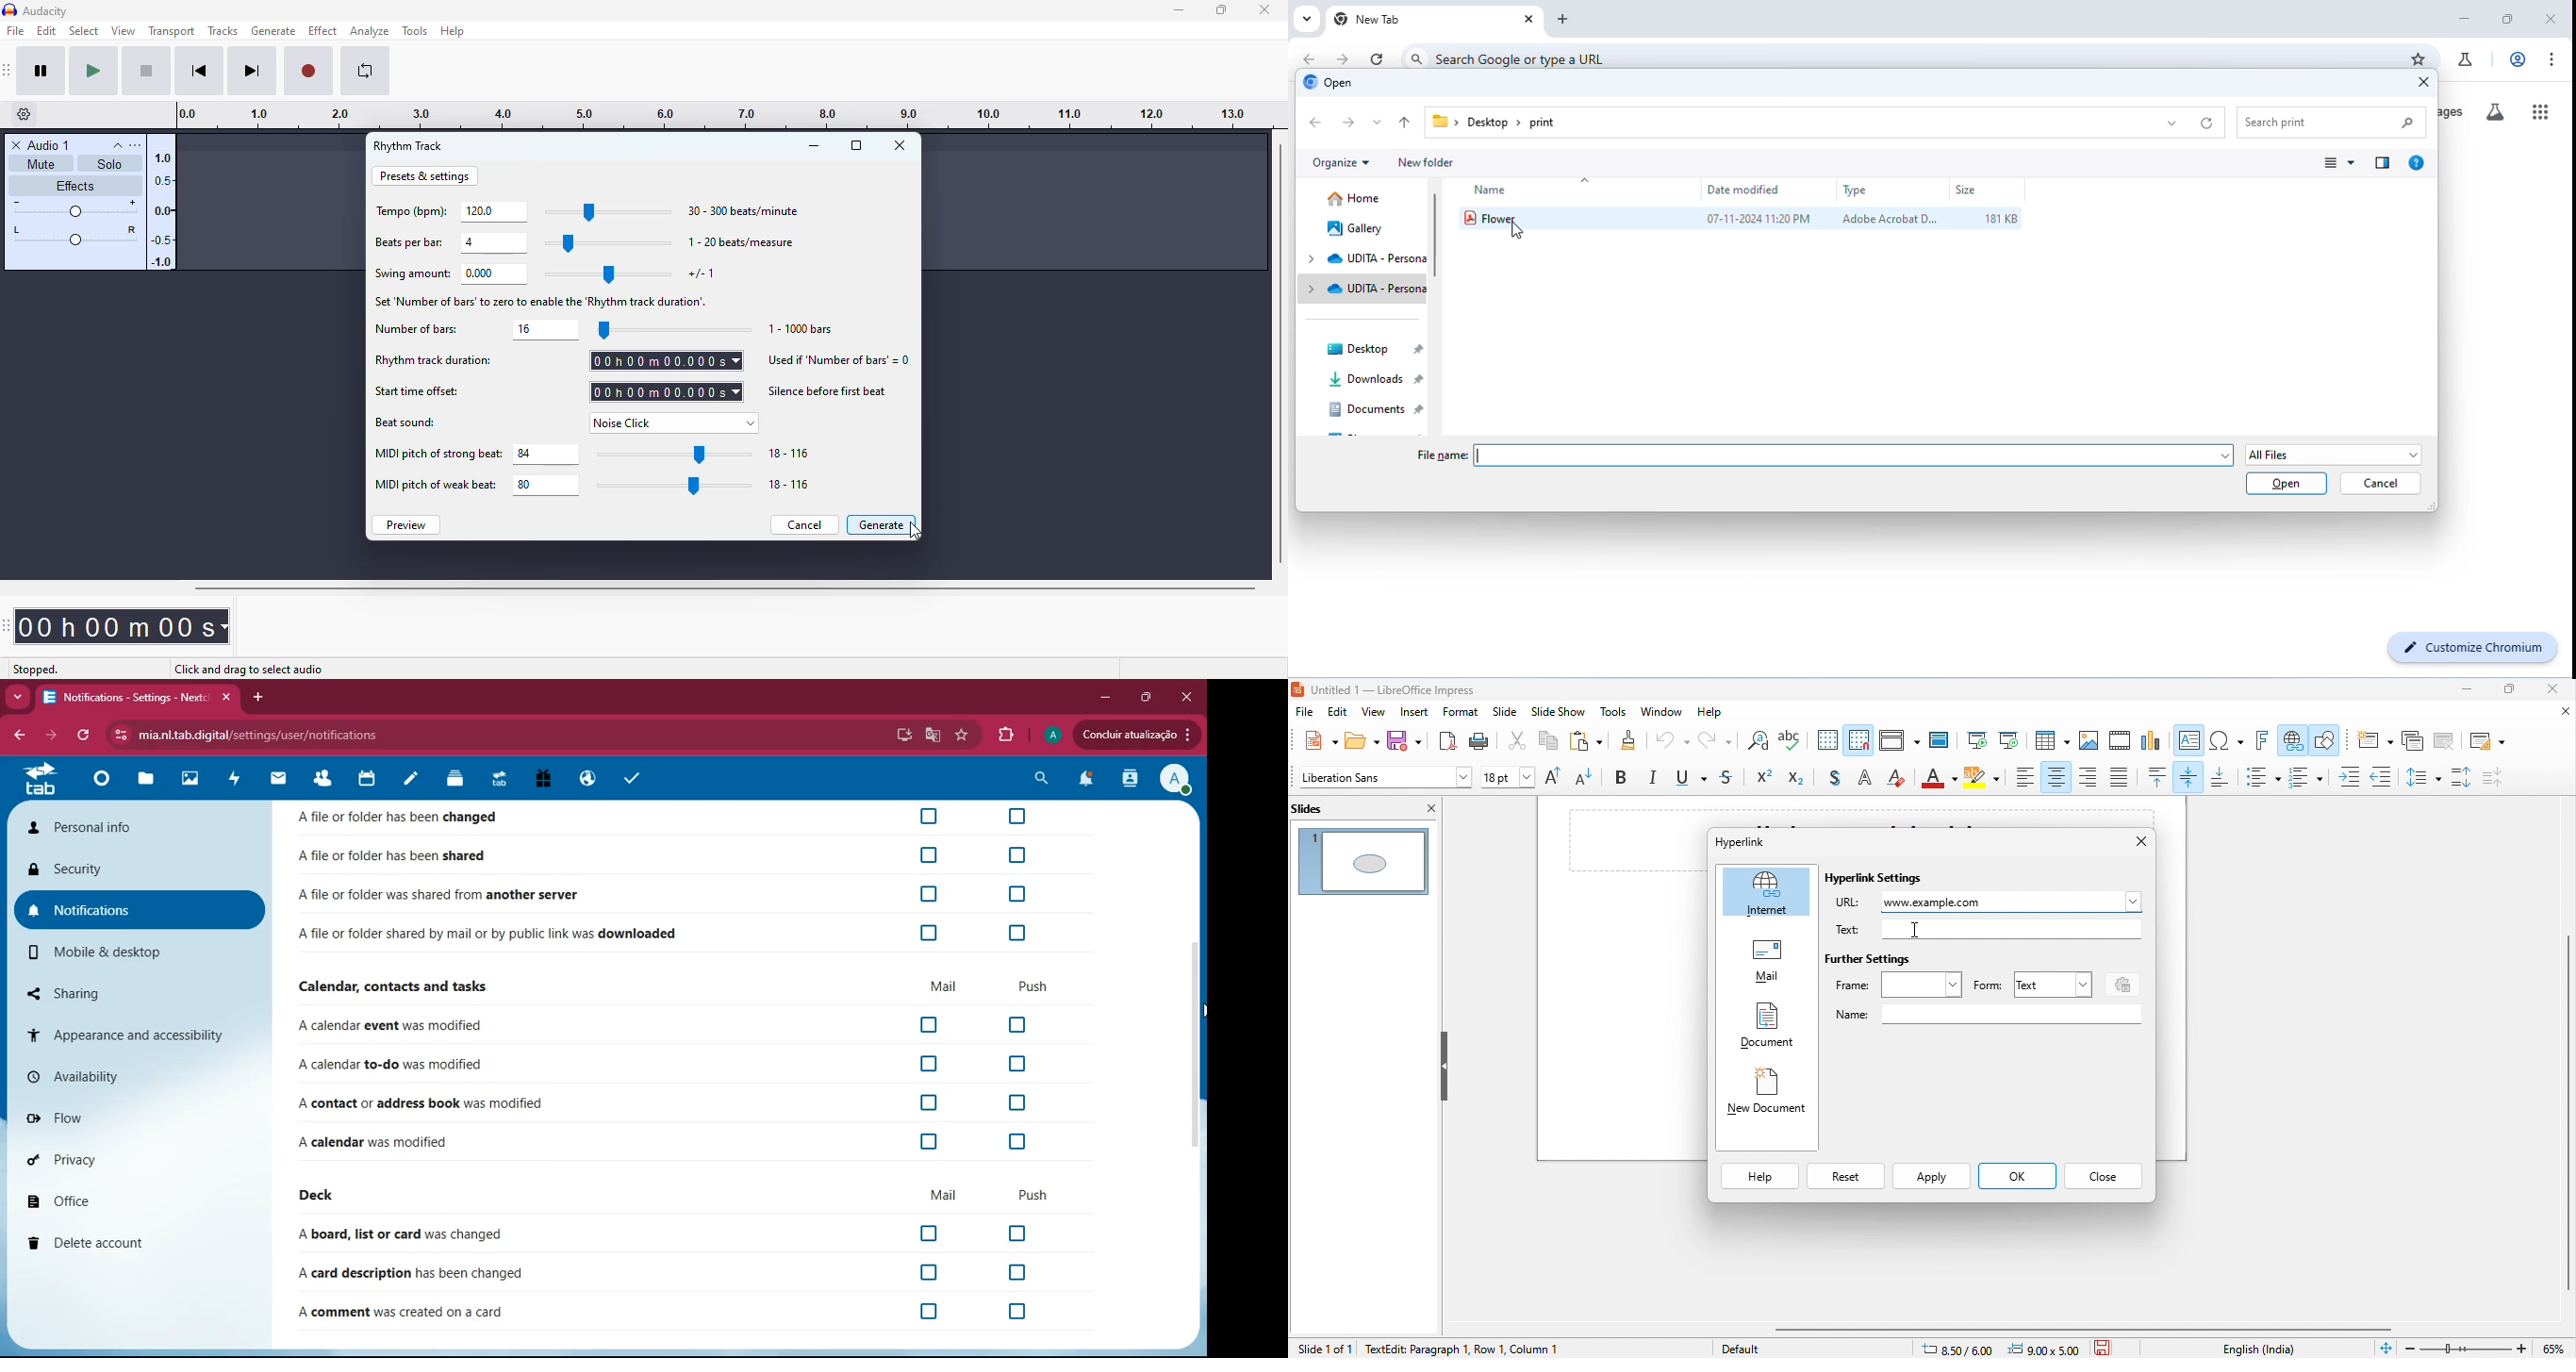  Describe the element at coordinates (84, 30) in the screenshot. I see `select` at that location.